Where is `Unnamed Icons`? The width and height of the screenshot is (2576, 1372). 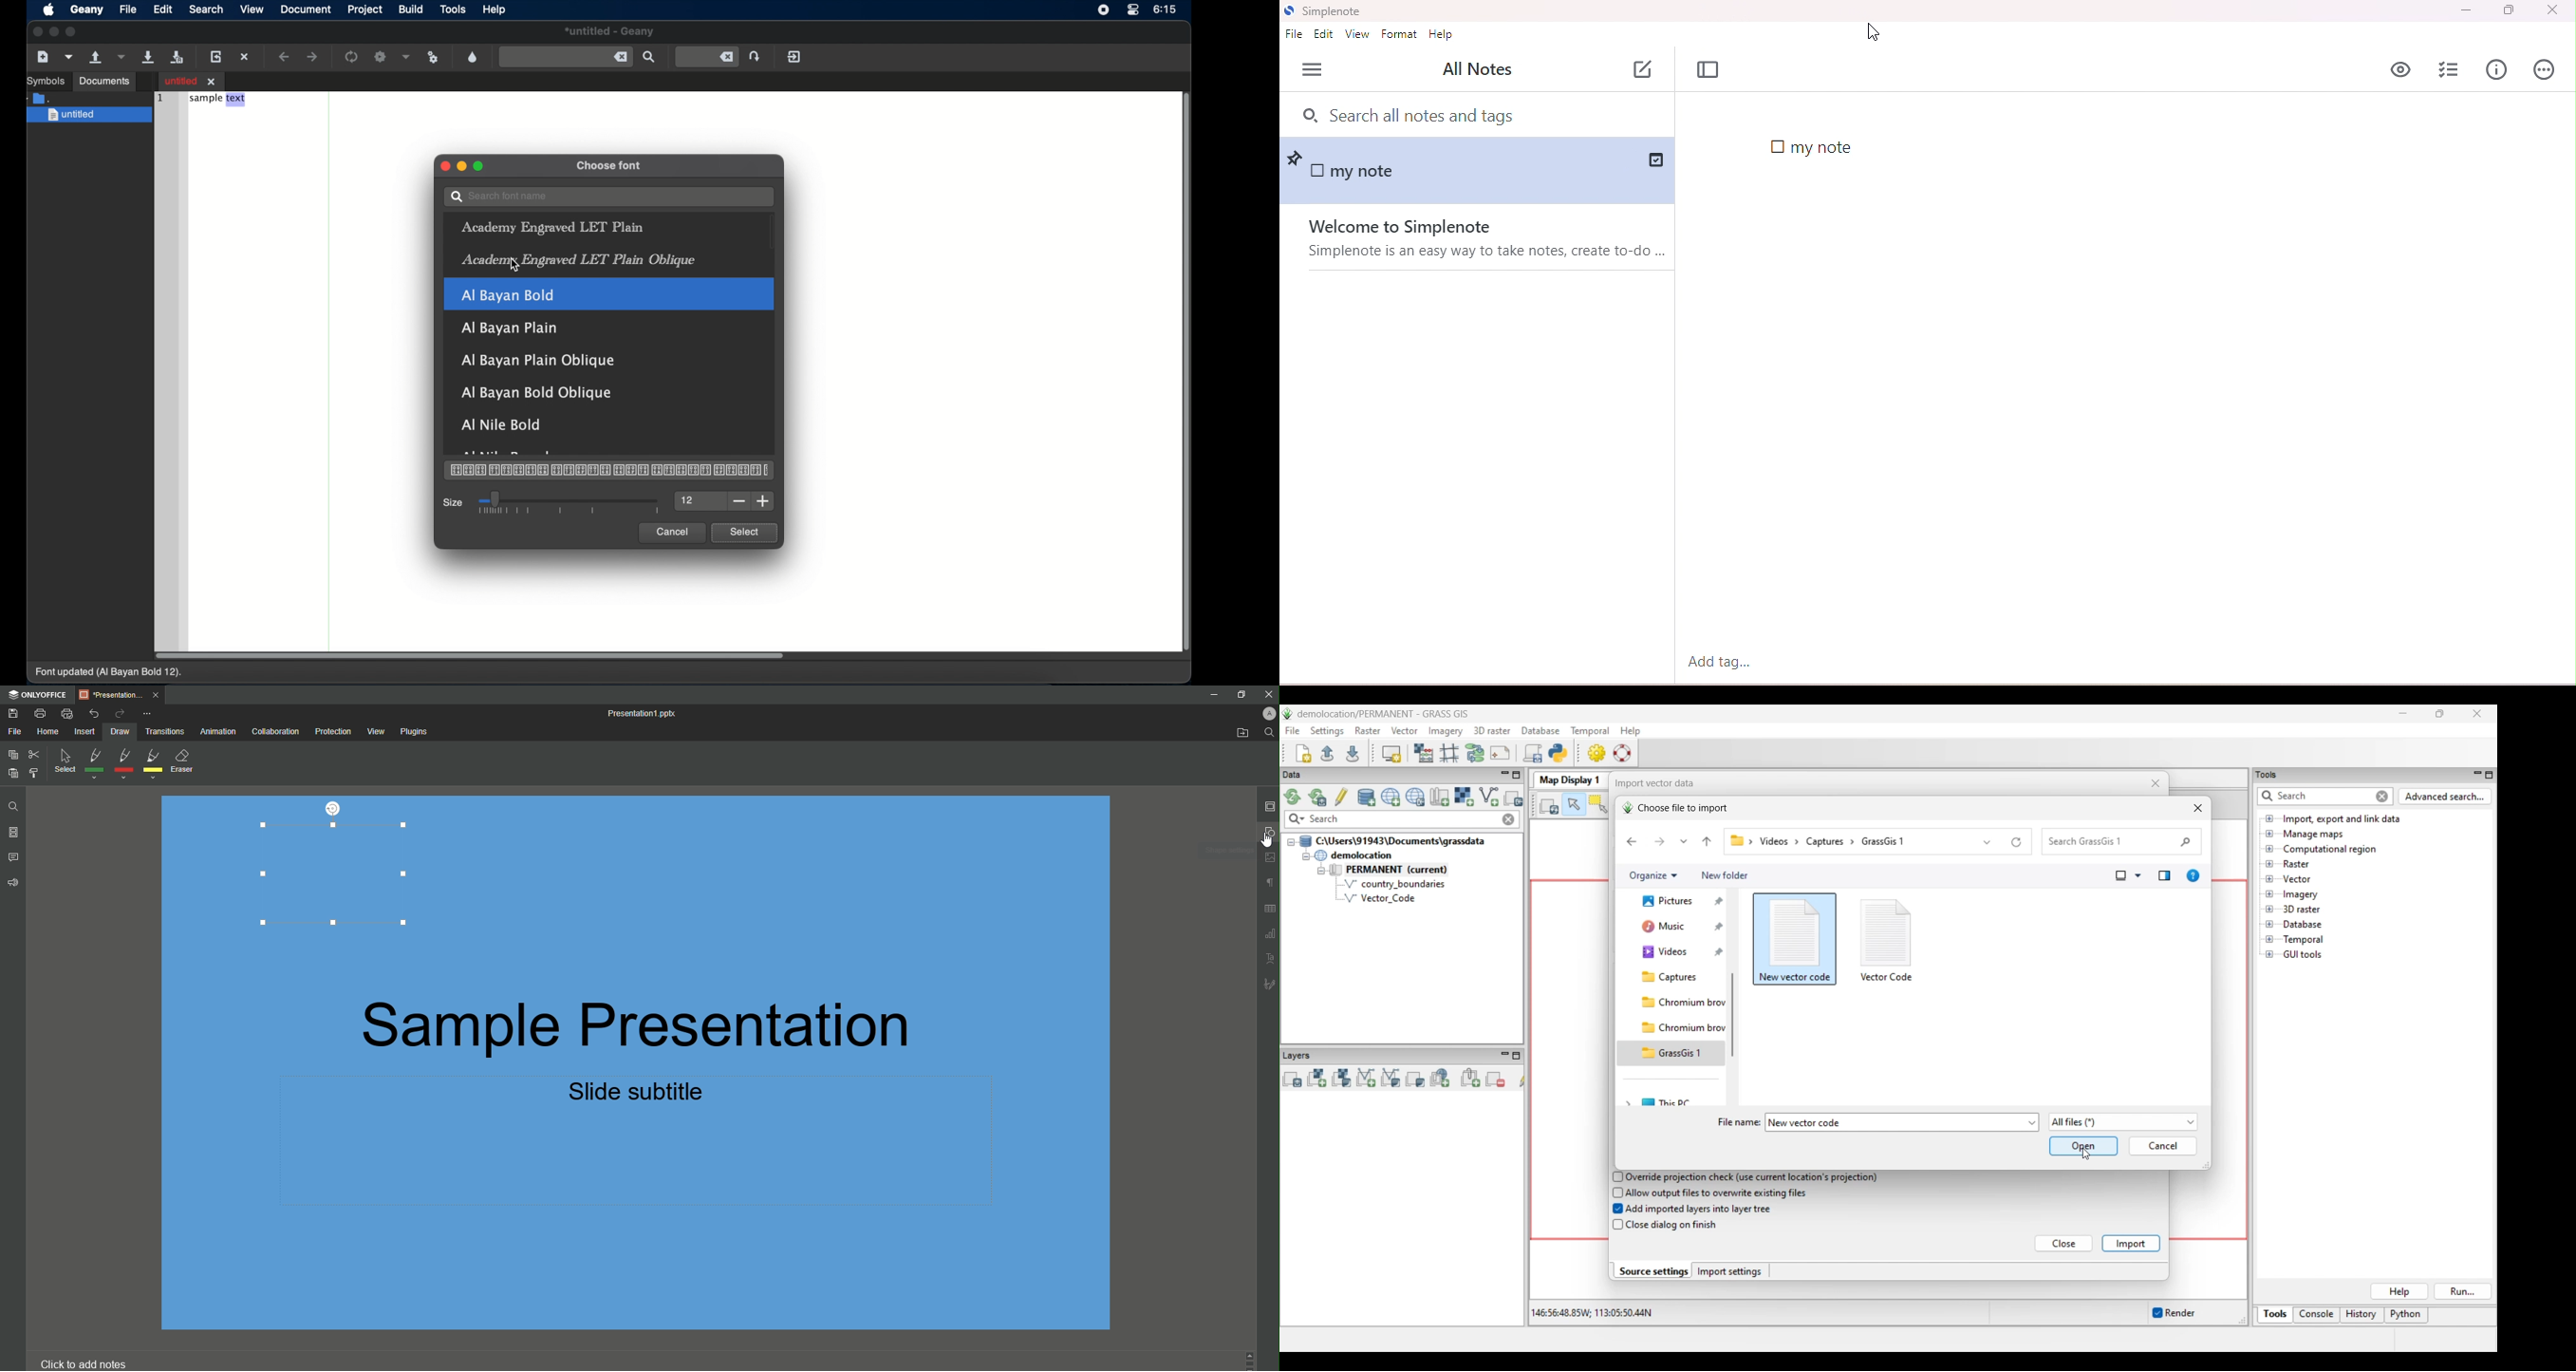
Unnamed Icons is located at coordinates (1266, 920).